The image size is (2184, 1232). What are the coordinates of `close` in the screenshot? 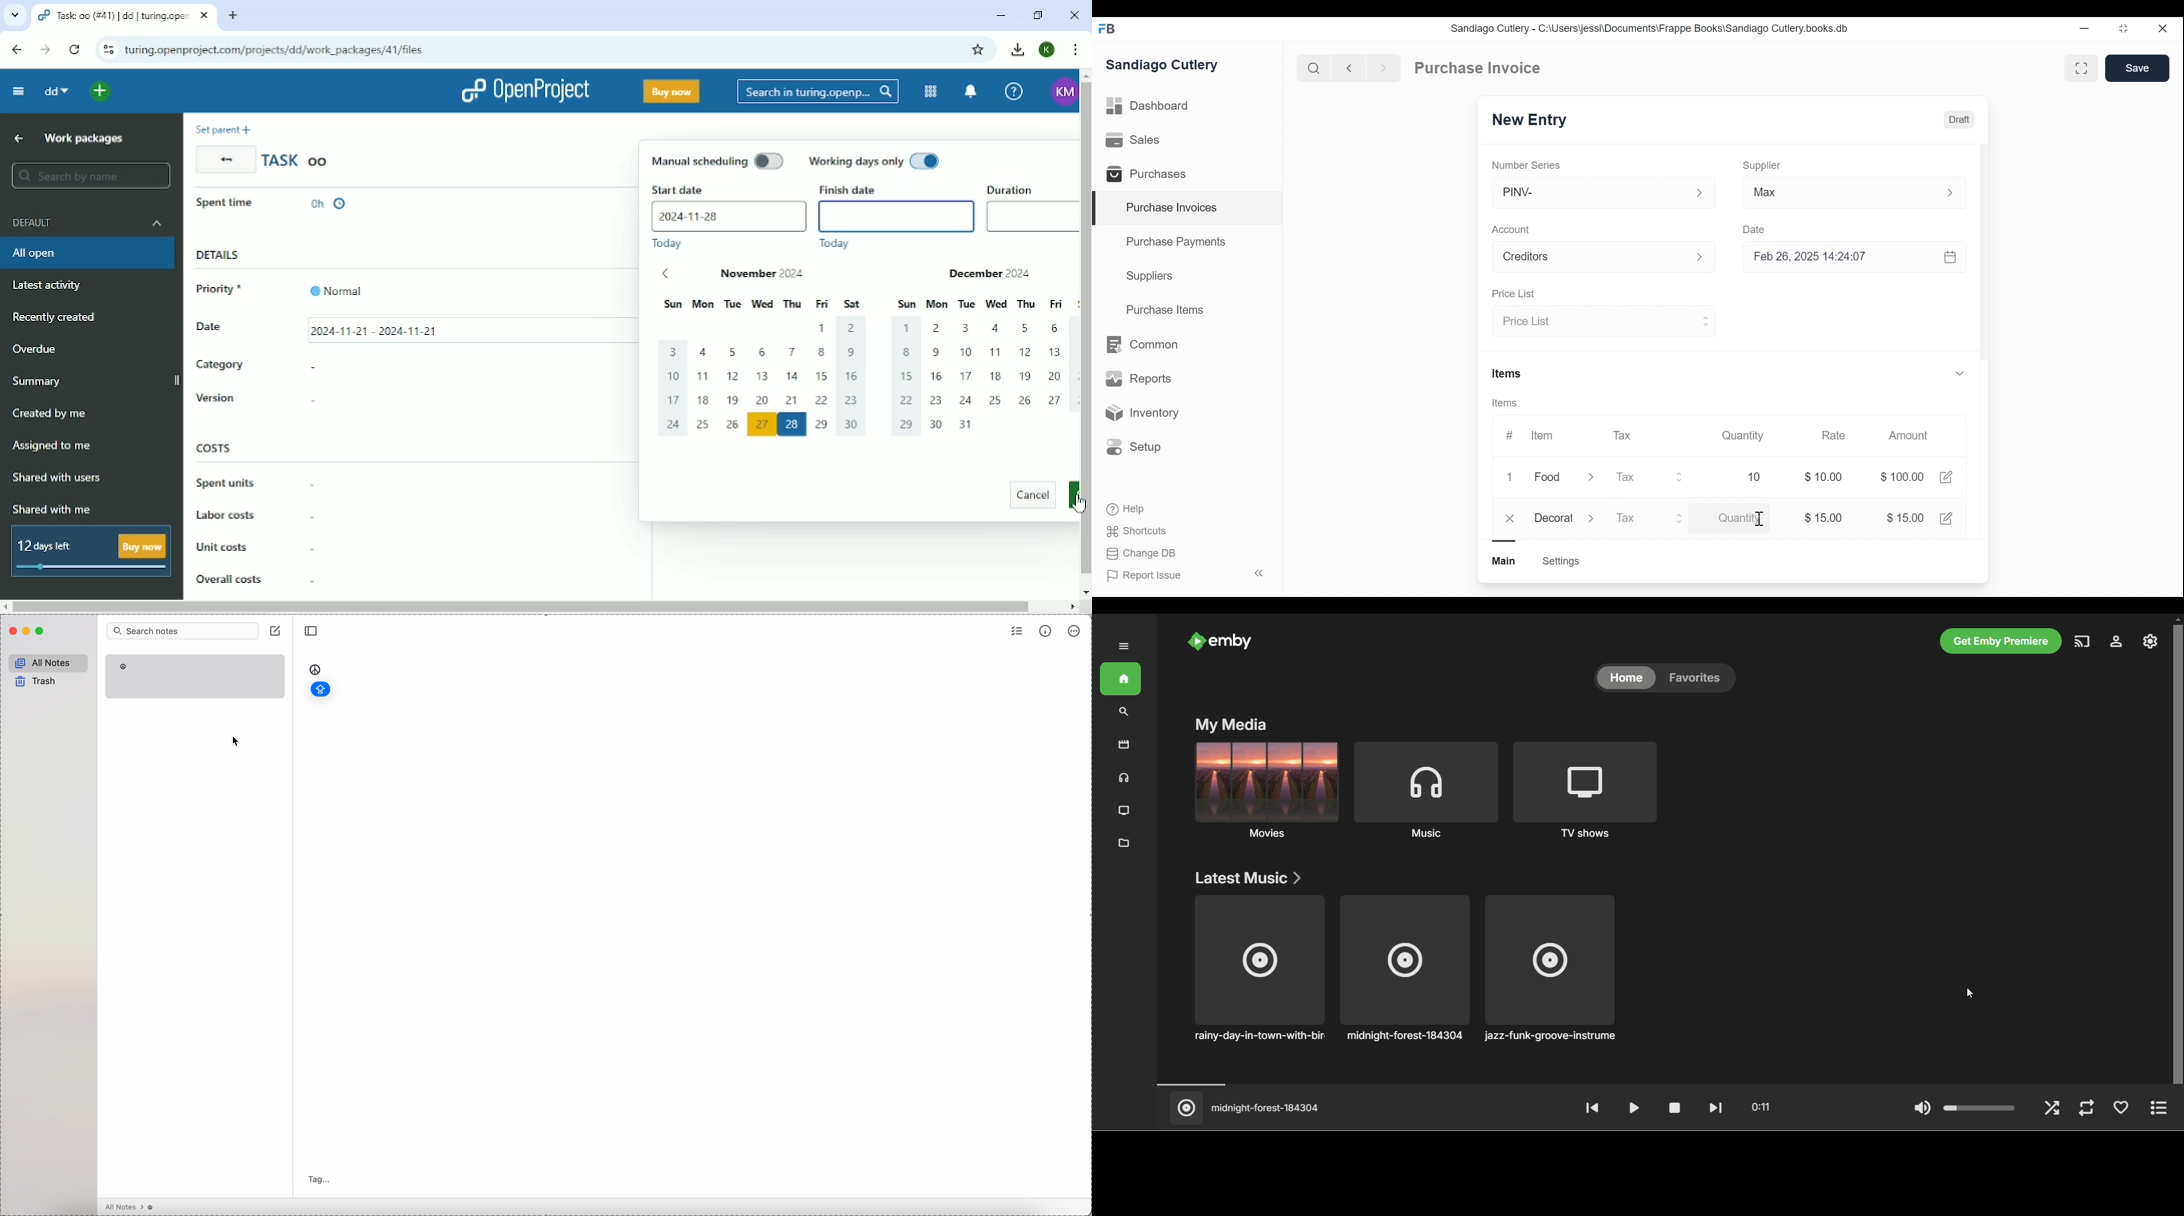 It's located at (1512, 519).